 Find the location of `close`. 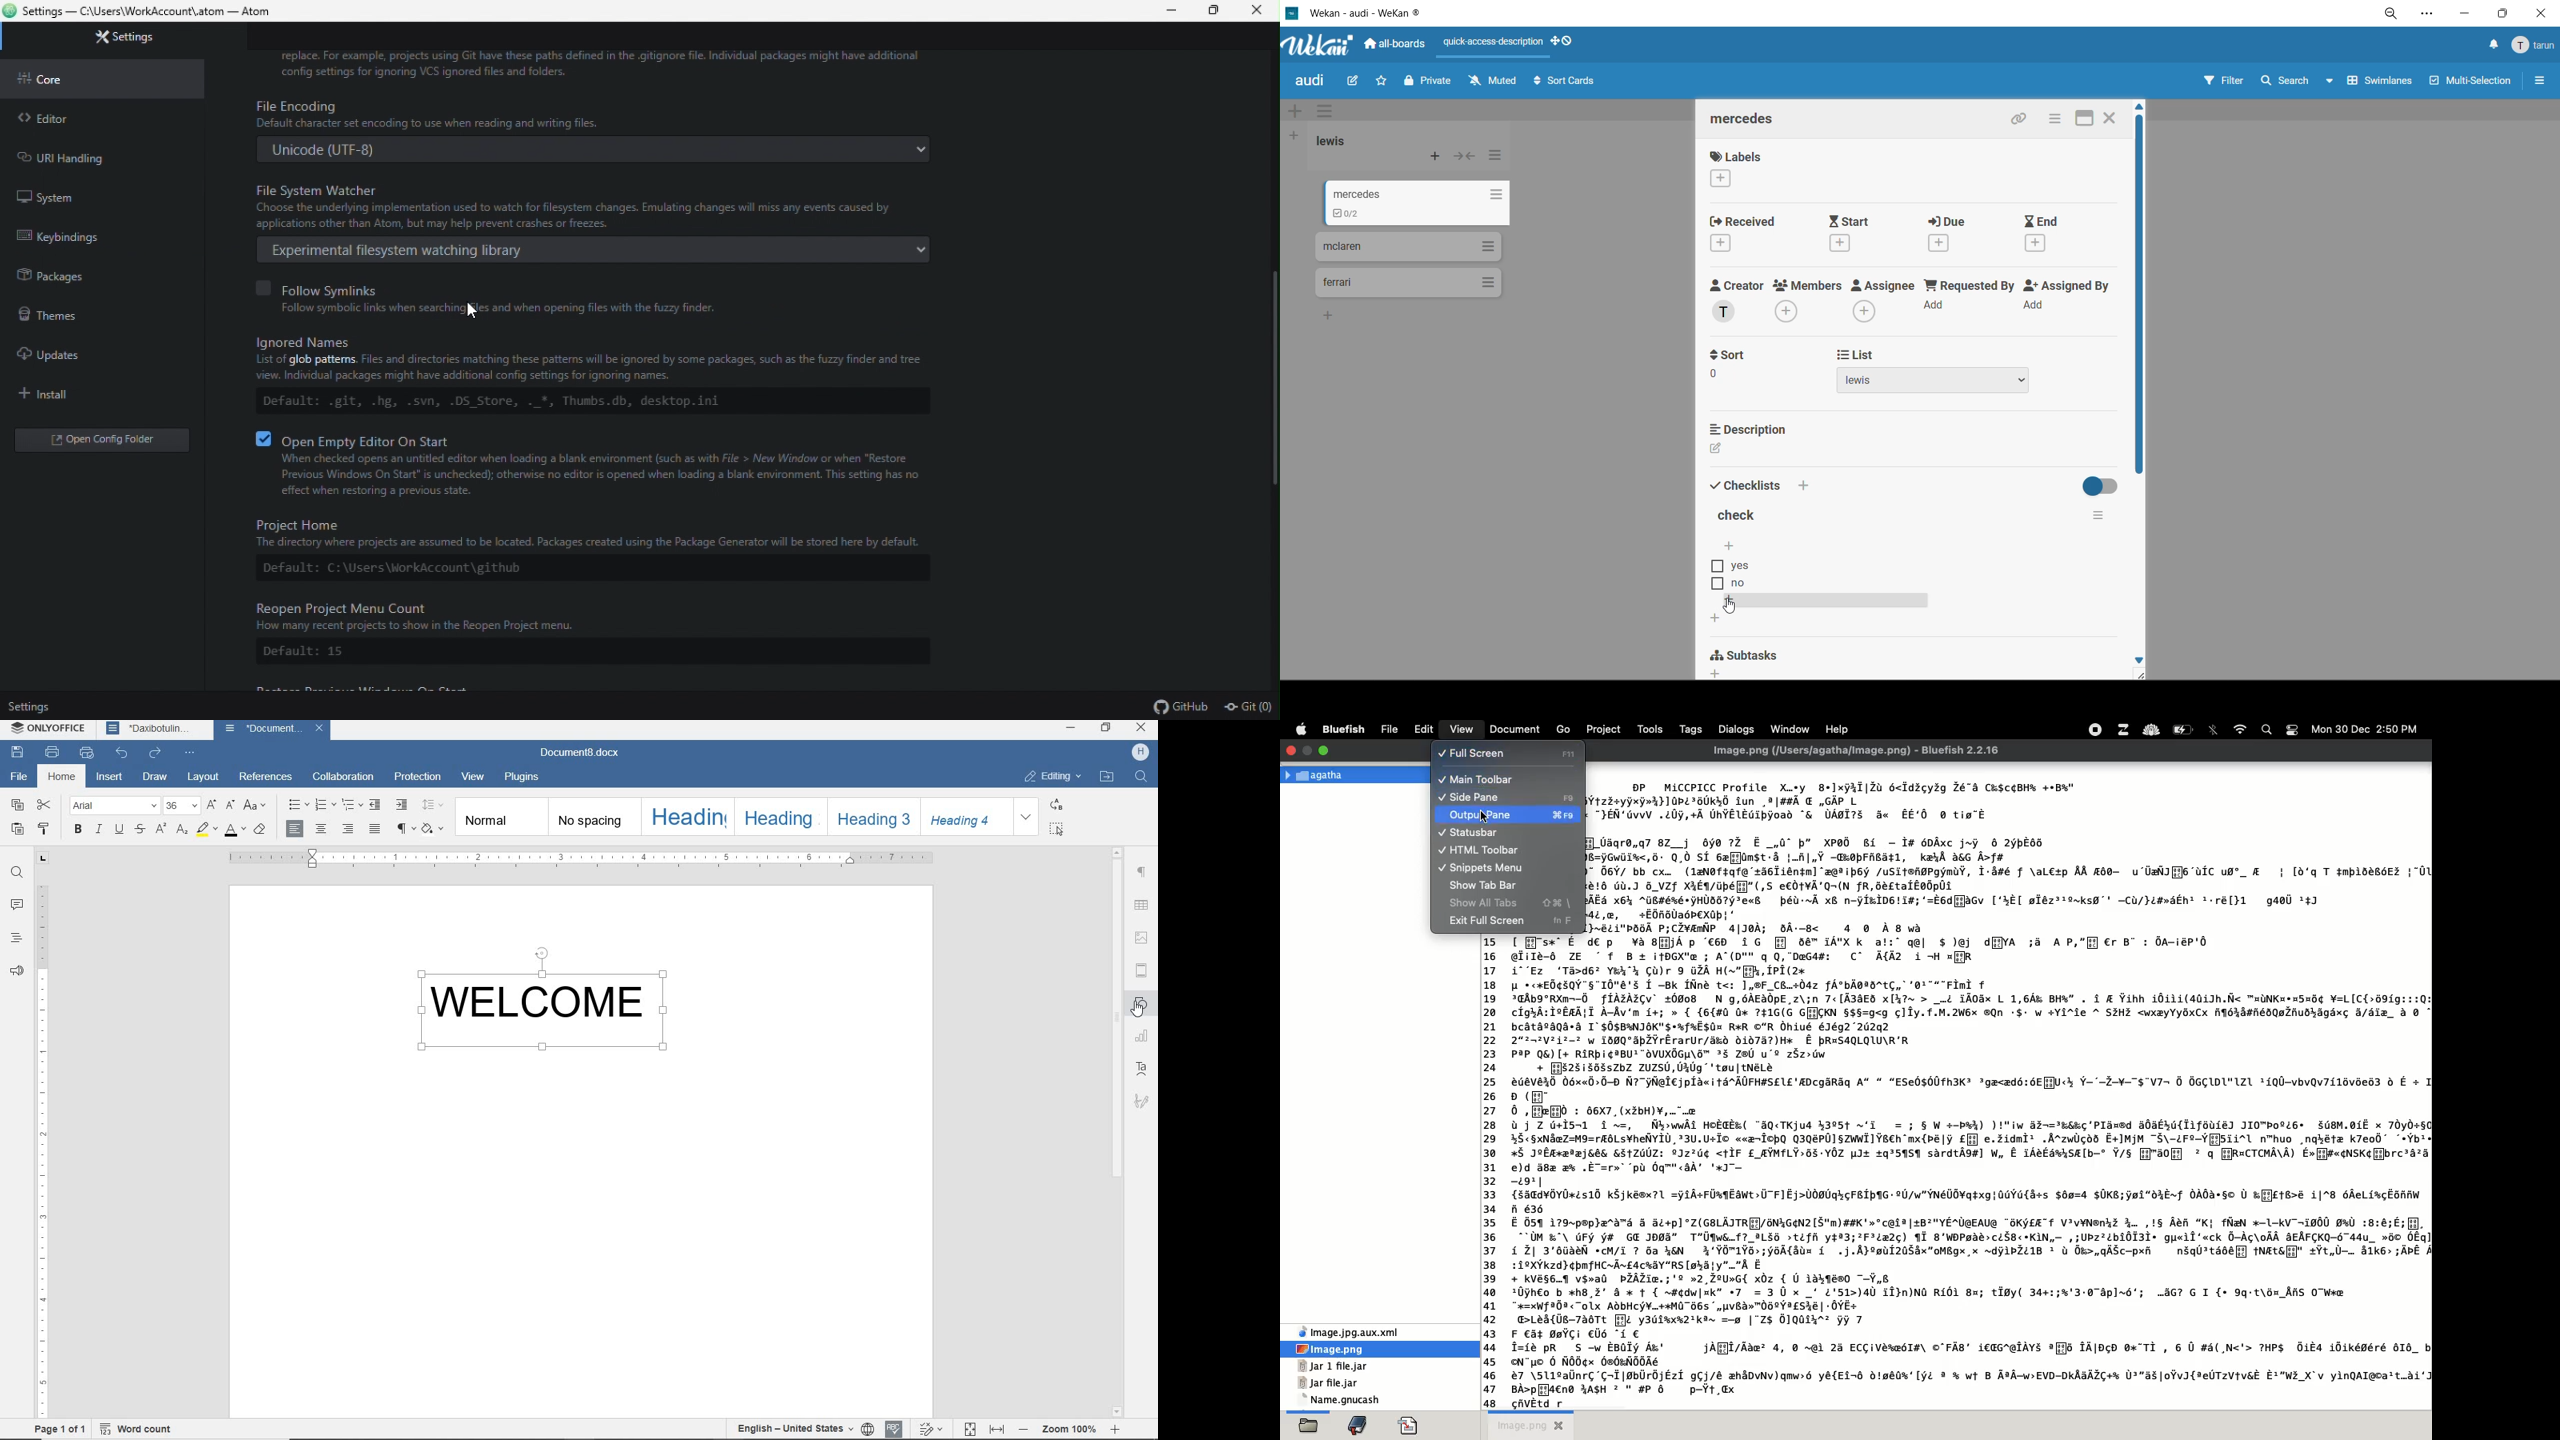

close is located at coordinates (2540, 15).